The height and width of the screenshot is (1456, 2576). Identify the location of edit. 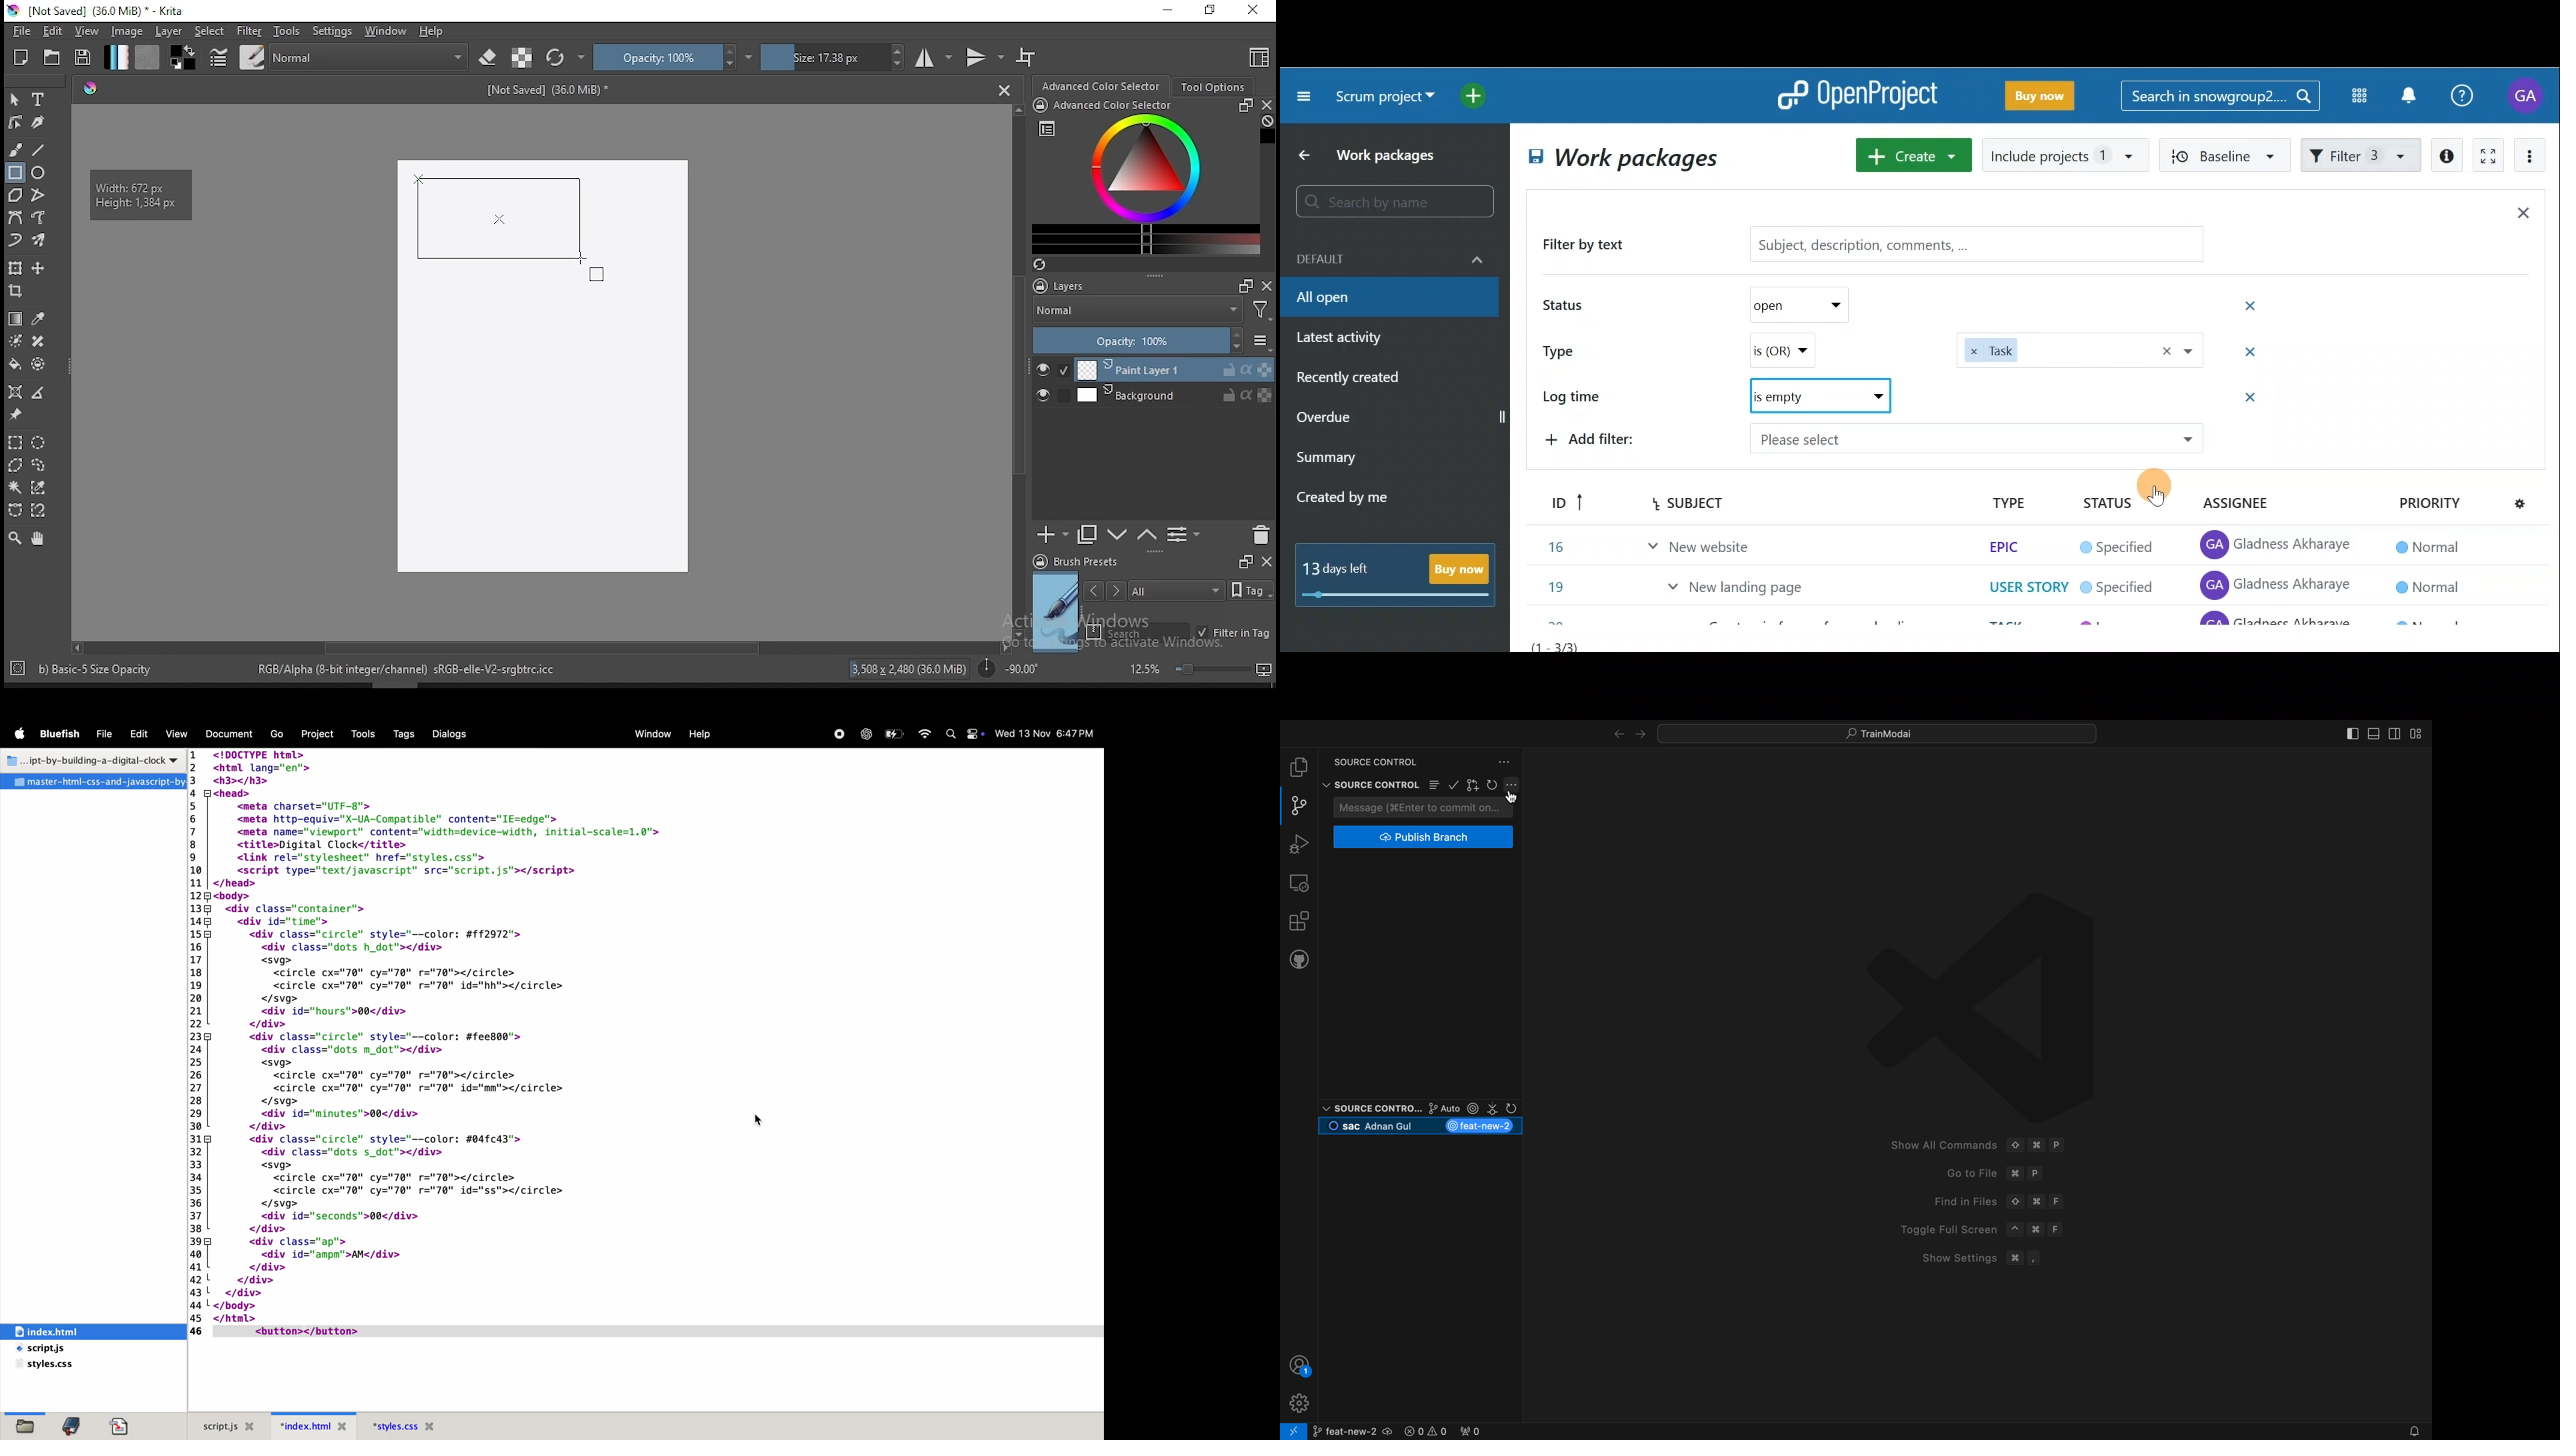
(52, 30).